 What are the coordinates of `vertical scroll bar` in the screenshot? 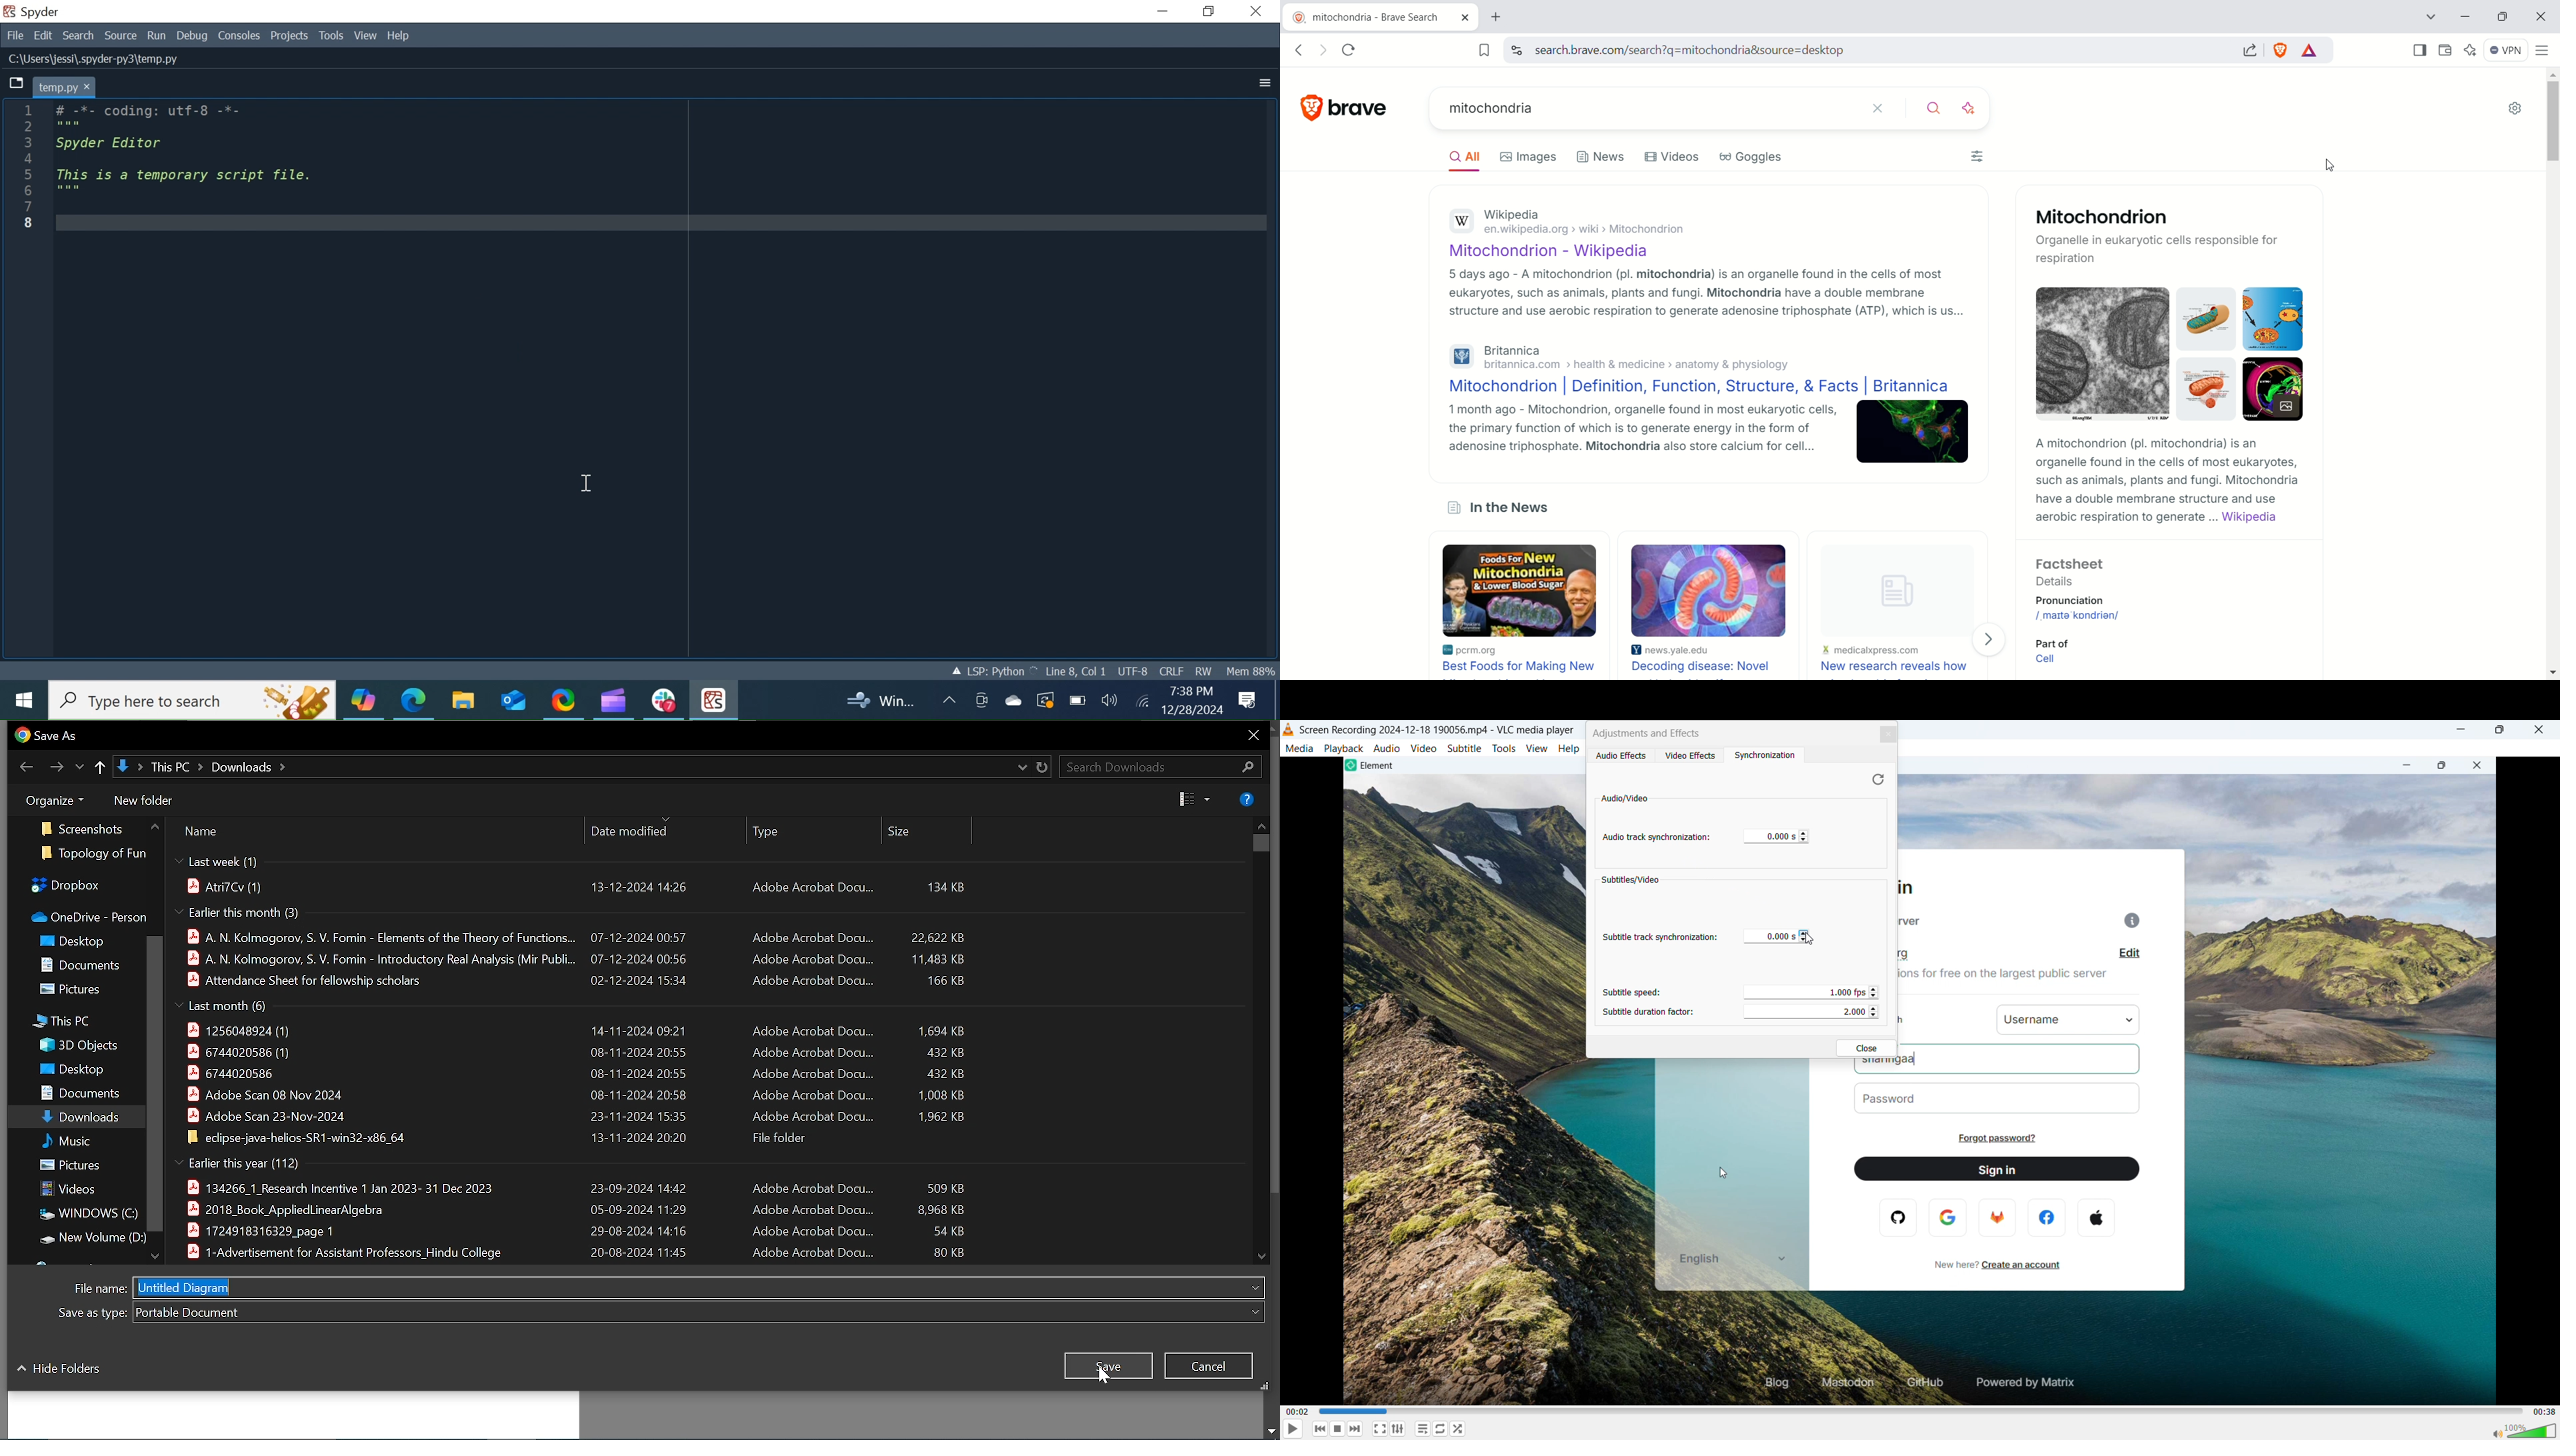 It's located at (1272, 993).